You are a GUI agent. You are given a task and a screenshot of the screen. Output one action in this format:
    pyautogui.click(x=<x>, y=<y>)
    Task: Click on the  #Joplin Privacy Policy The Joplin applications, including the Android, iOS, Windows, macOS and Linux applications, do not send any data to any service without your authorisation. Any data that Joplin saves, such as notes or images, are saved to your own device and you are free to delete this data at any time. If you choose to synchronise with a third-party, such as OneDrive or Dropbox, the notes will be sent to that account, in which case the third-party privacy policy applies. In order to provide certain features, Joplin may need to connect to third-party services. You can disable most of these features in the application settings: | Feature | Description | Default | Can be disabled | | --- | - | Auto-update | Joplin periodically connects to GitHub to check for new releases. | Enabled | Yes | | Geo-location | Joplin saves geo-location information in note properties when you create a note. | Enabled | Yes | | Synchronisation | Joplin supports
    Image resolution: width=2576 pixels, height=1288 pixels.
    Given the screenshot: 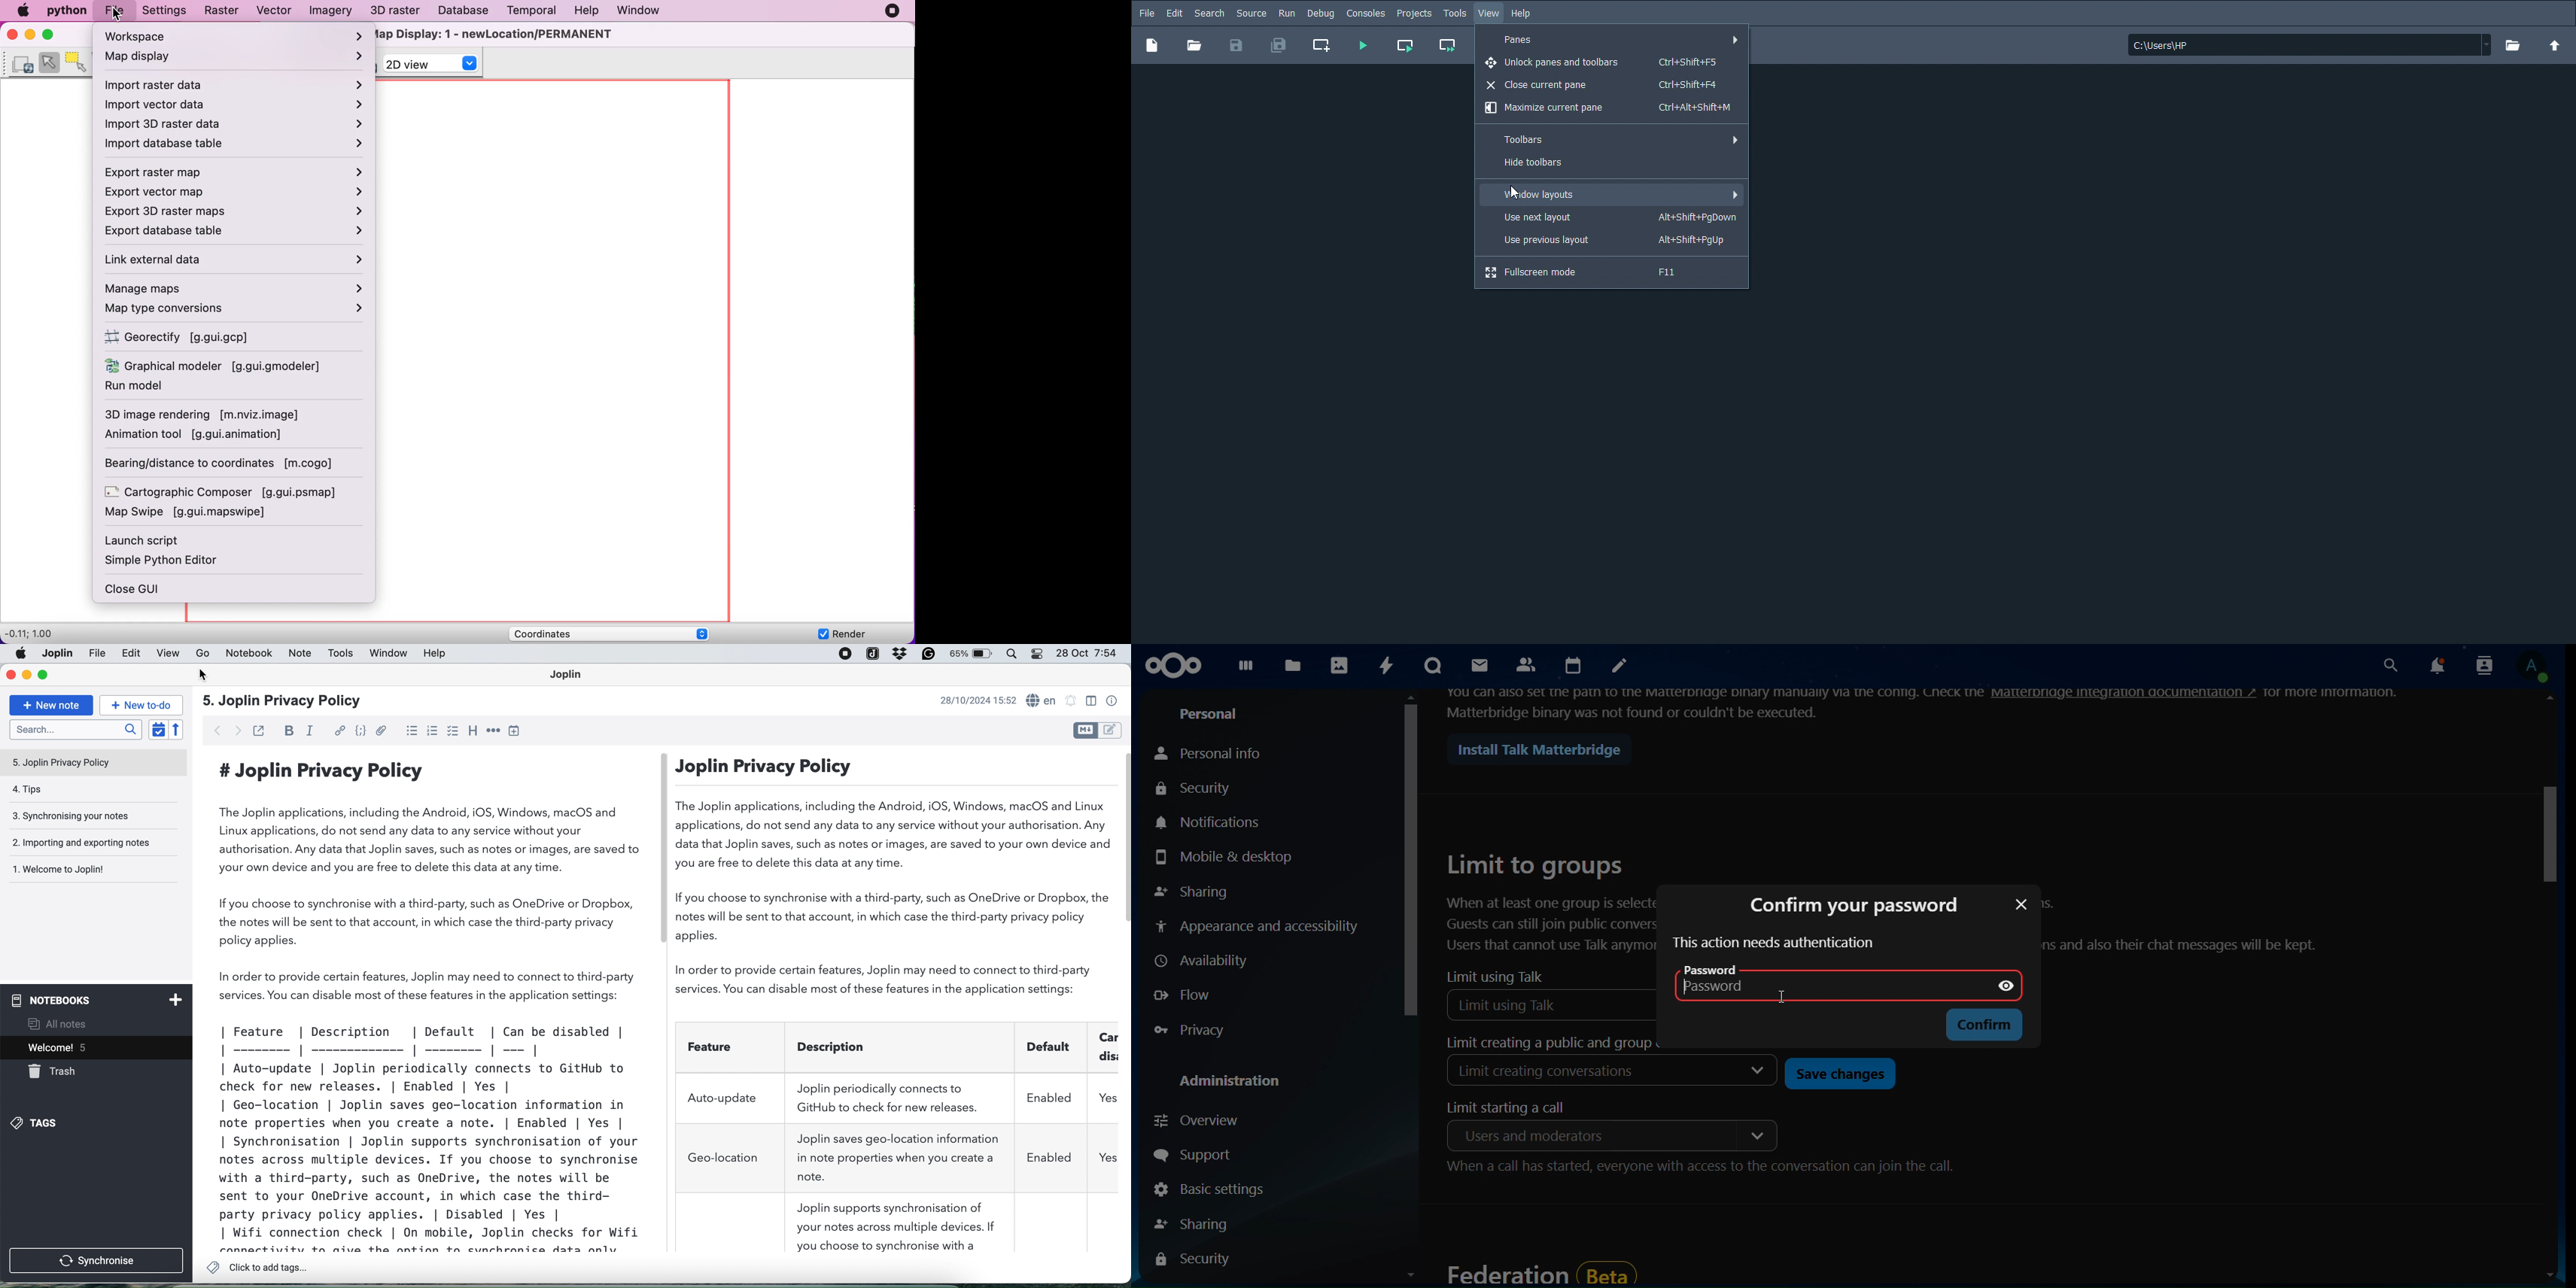 What is the action you would take?
    pyautogui.click(x=431, y=1001)
    